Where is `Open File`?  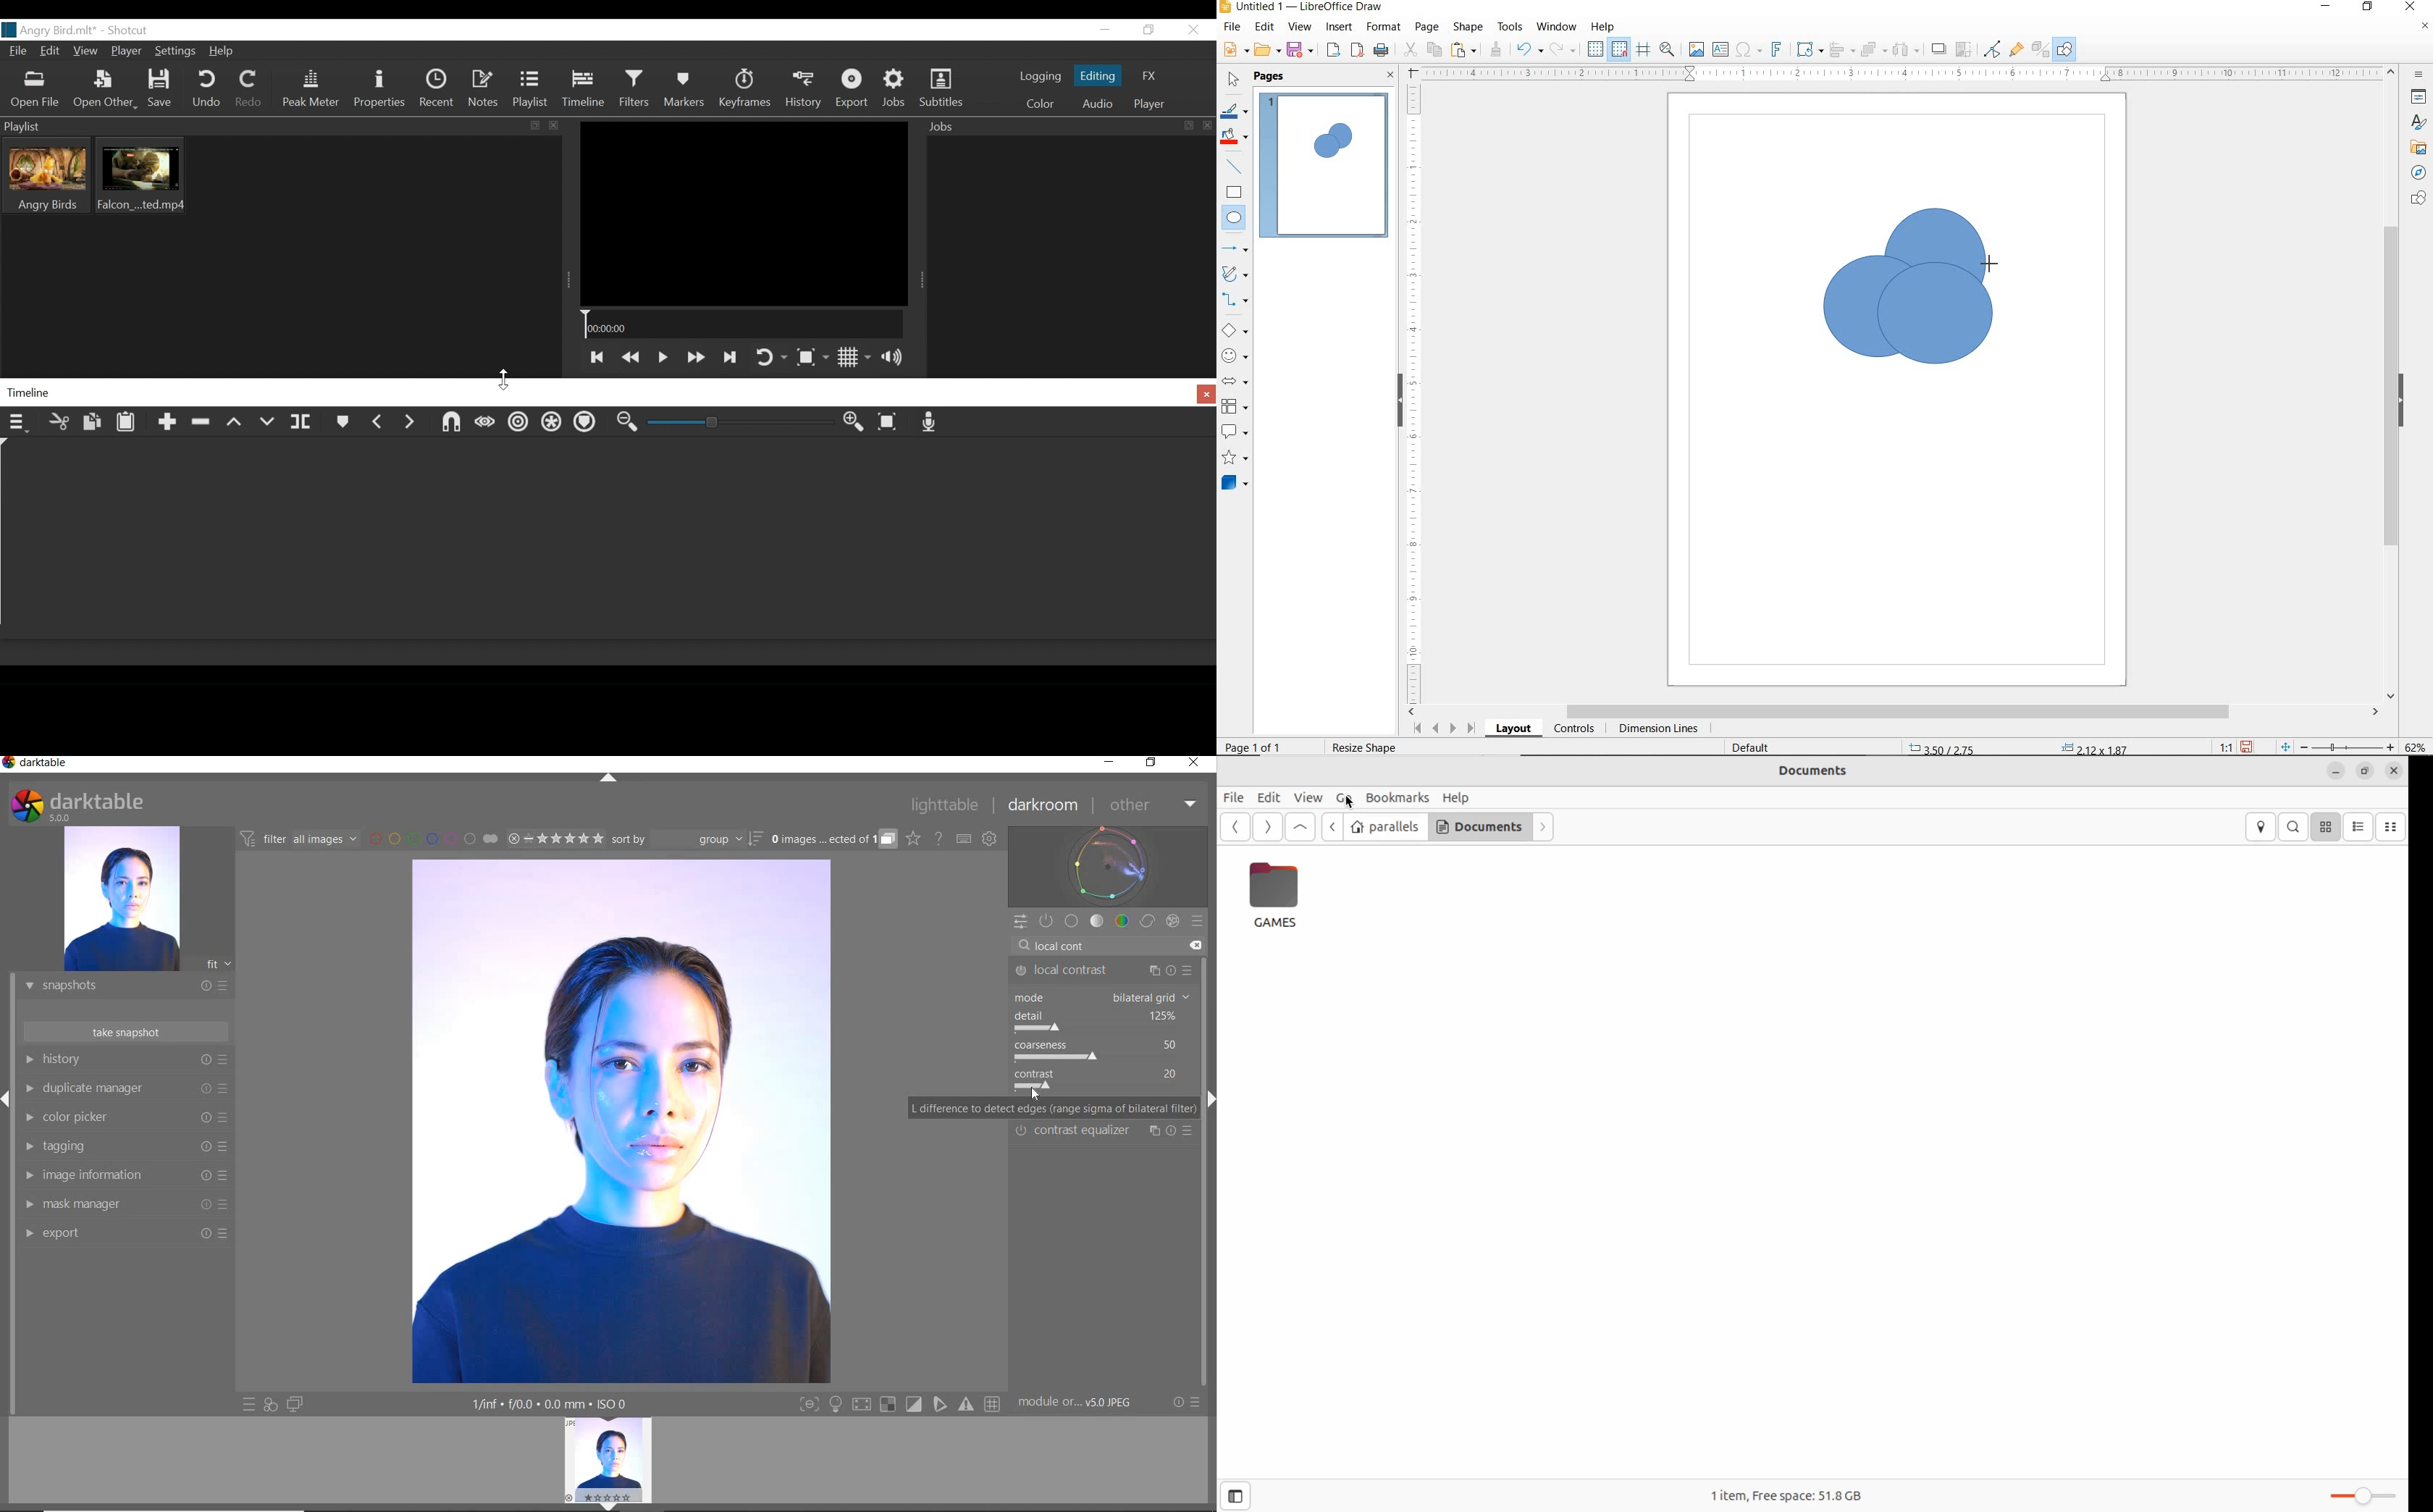 Open File is located at coordinates (35, 91).